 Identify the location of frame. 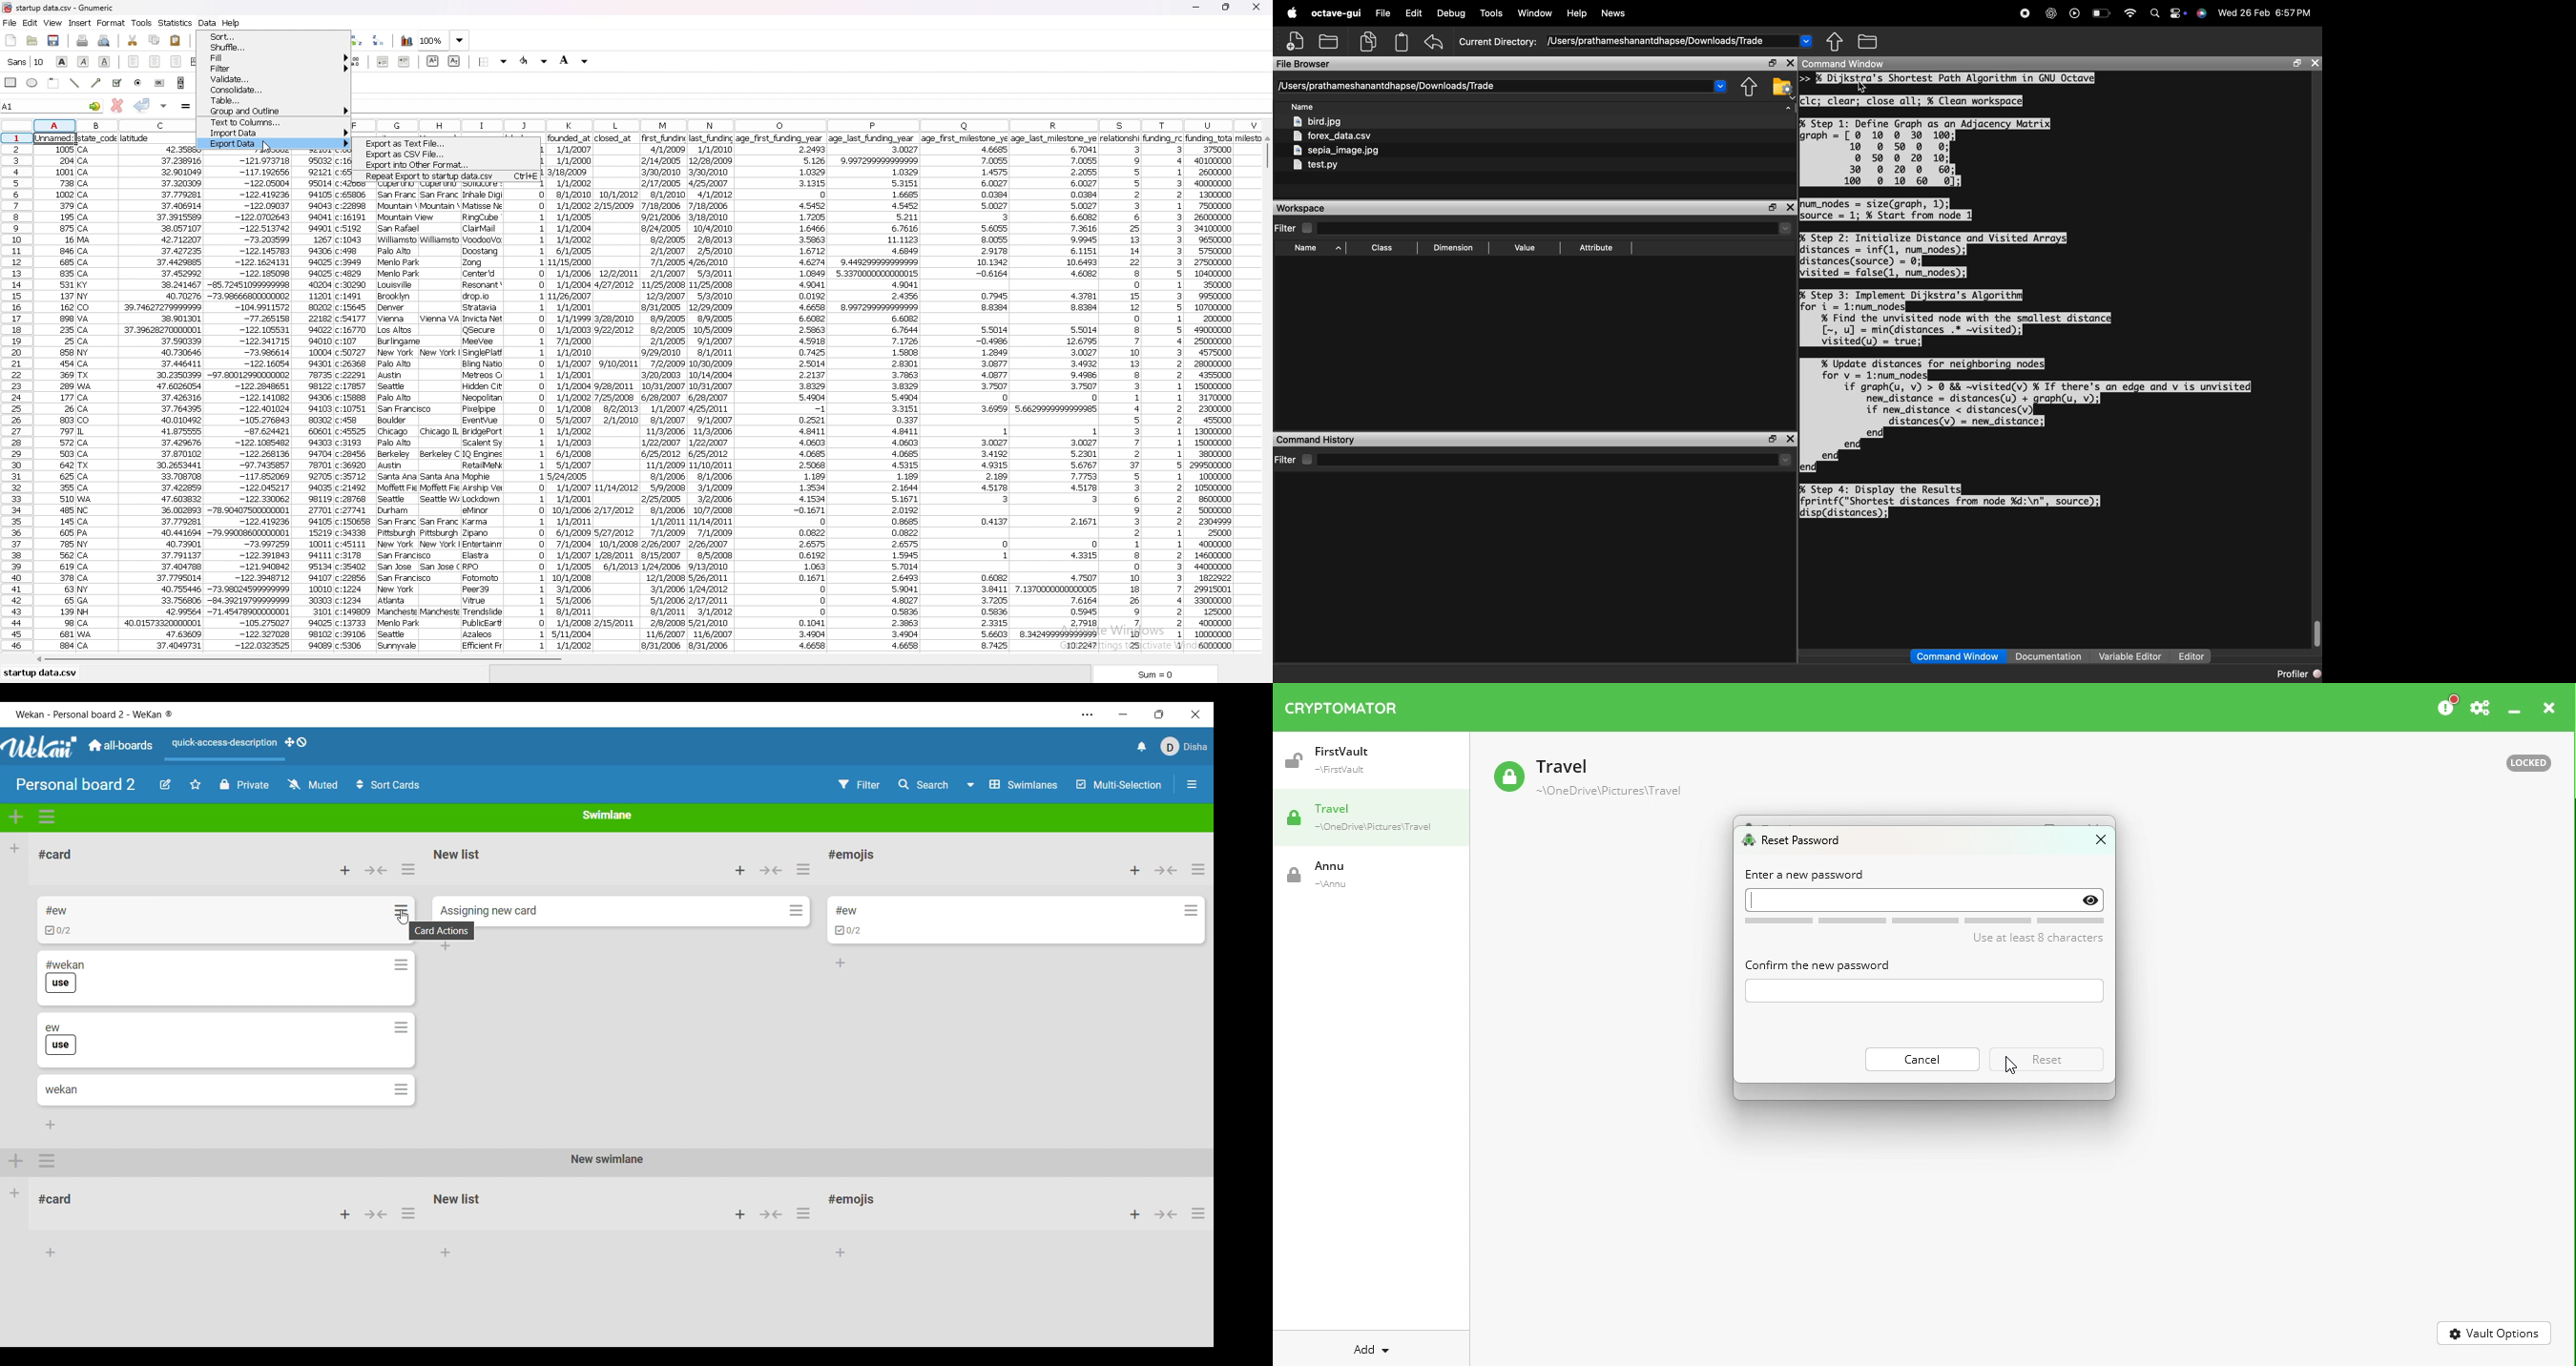
(54, 82).